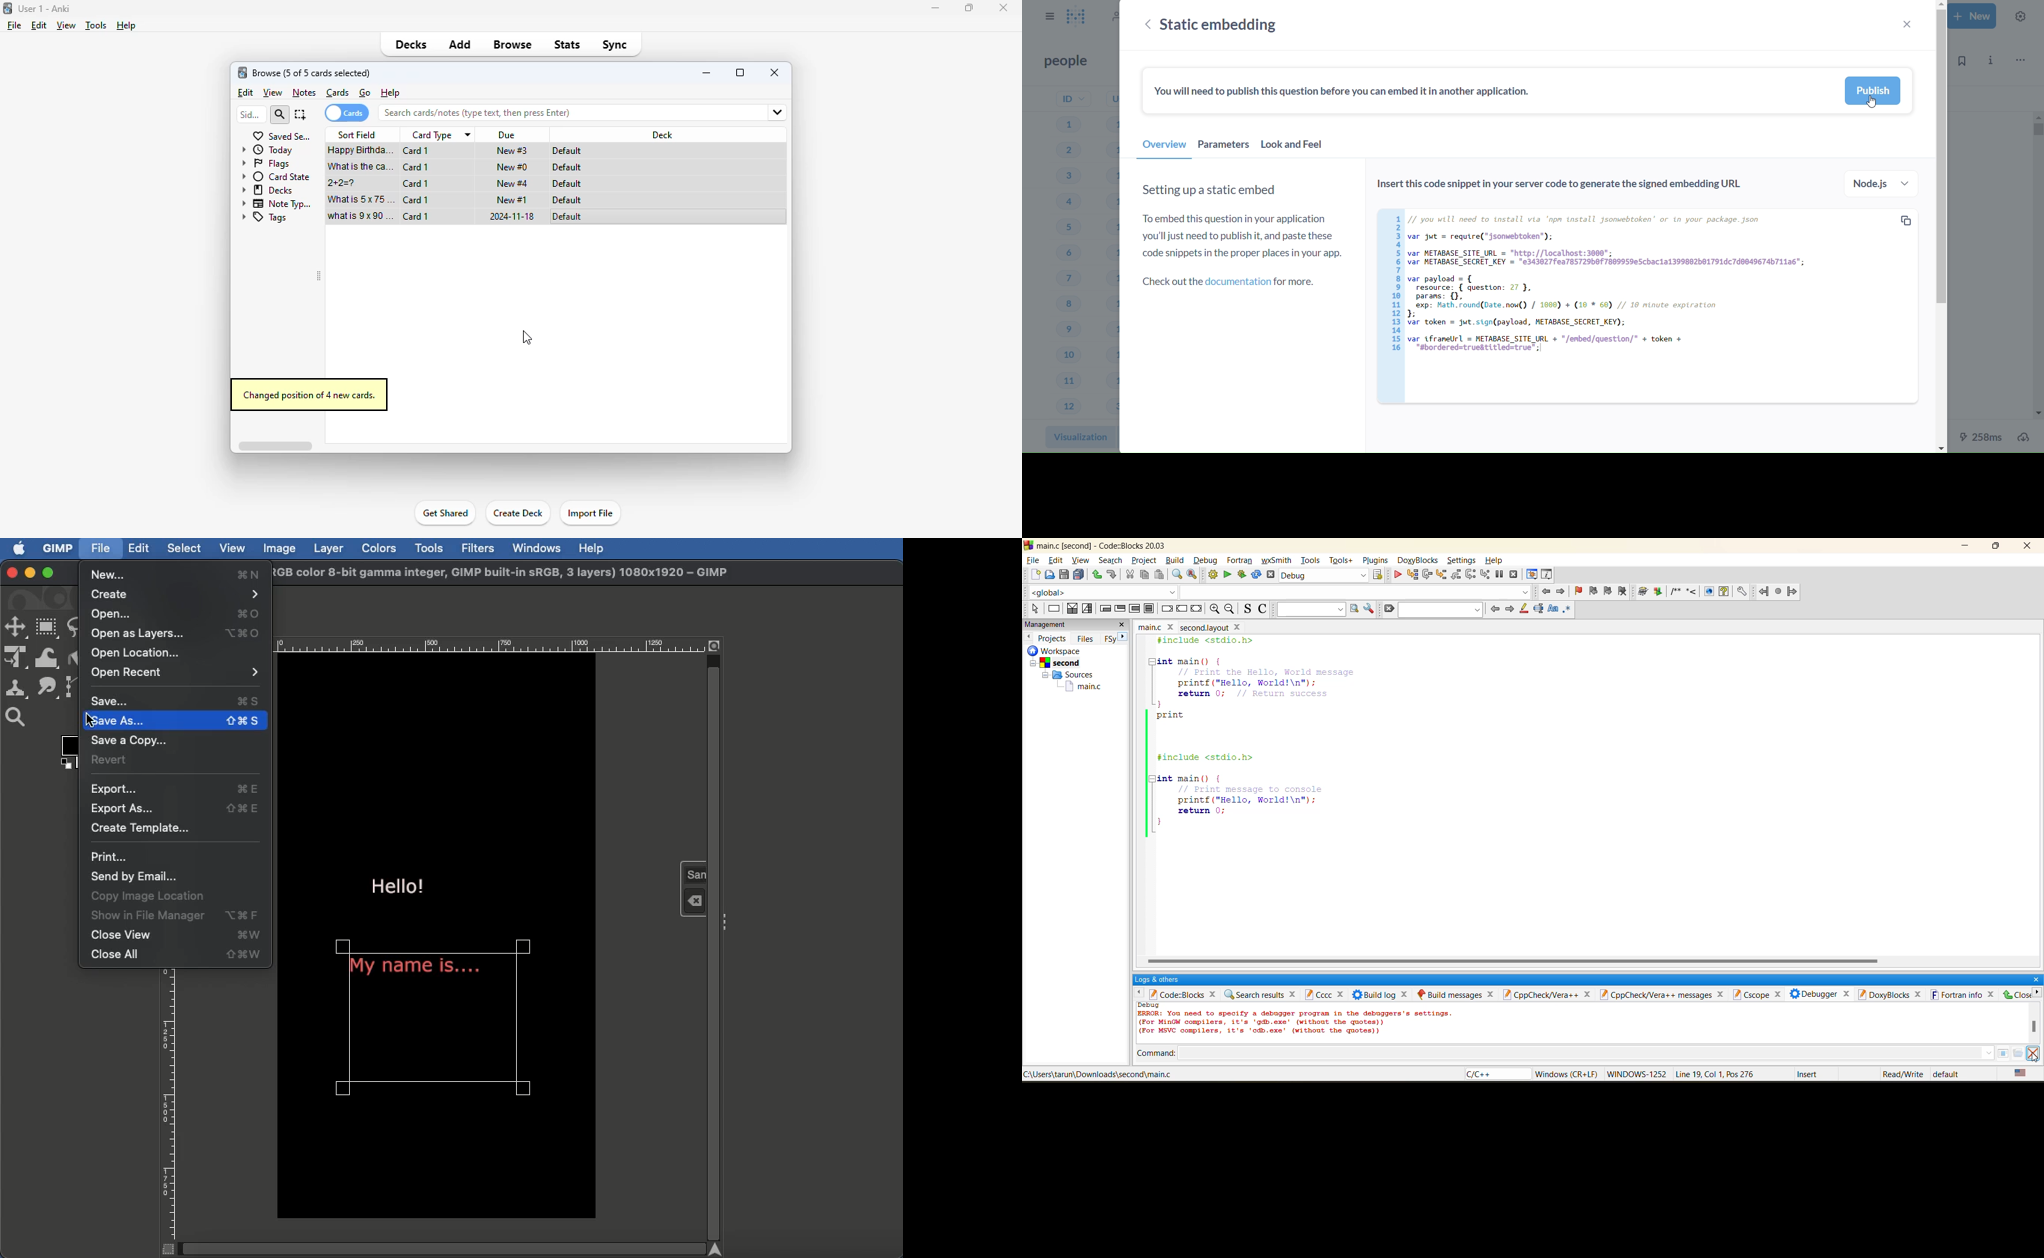  I want to click on GIMP, so click(59, 549).